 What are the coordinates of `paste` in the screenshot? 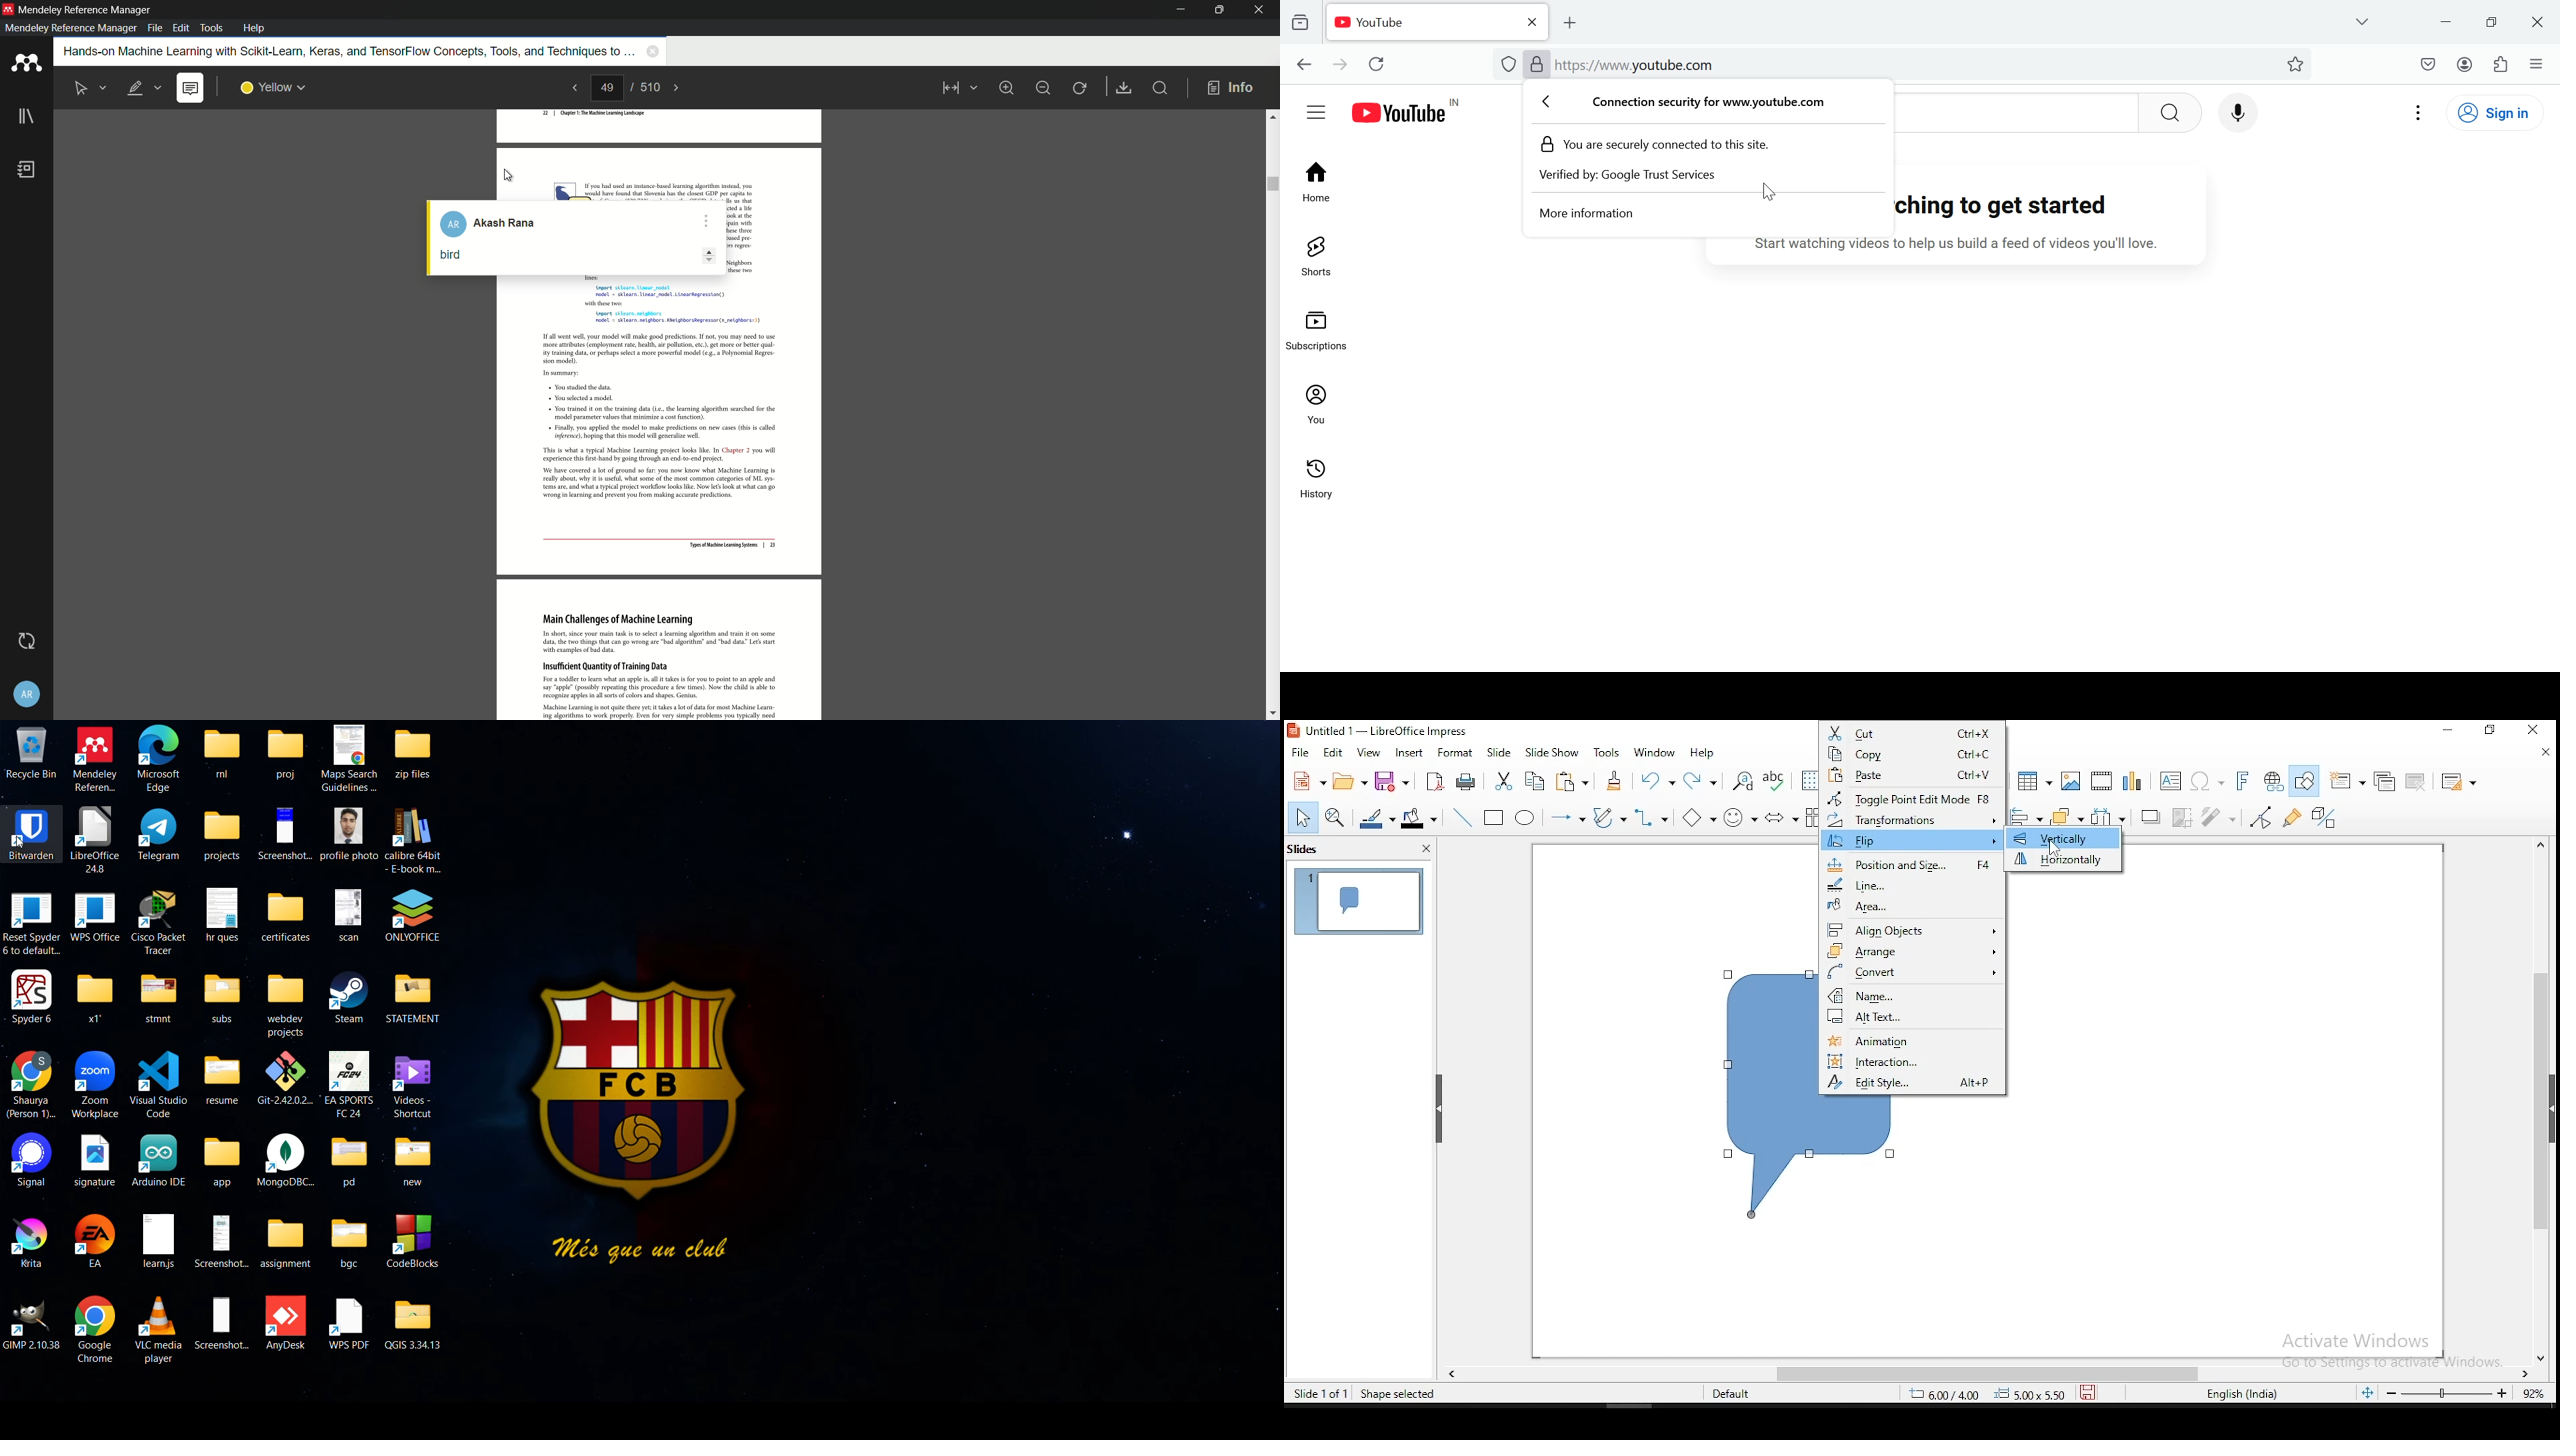 It's located at (1573, 782).